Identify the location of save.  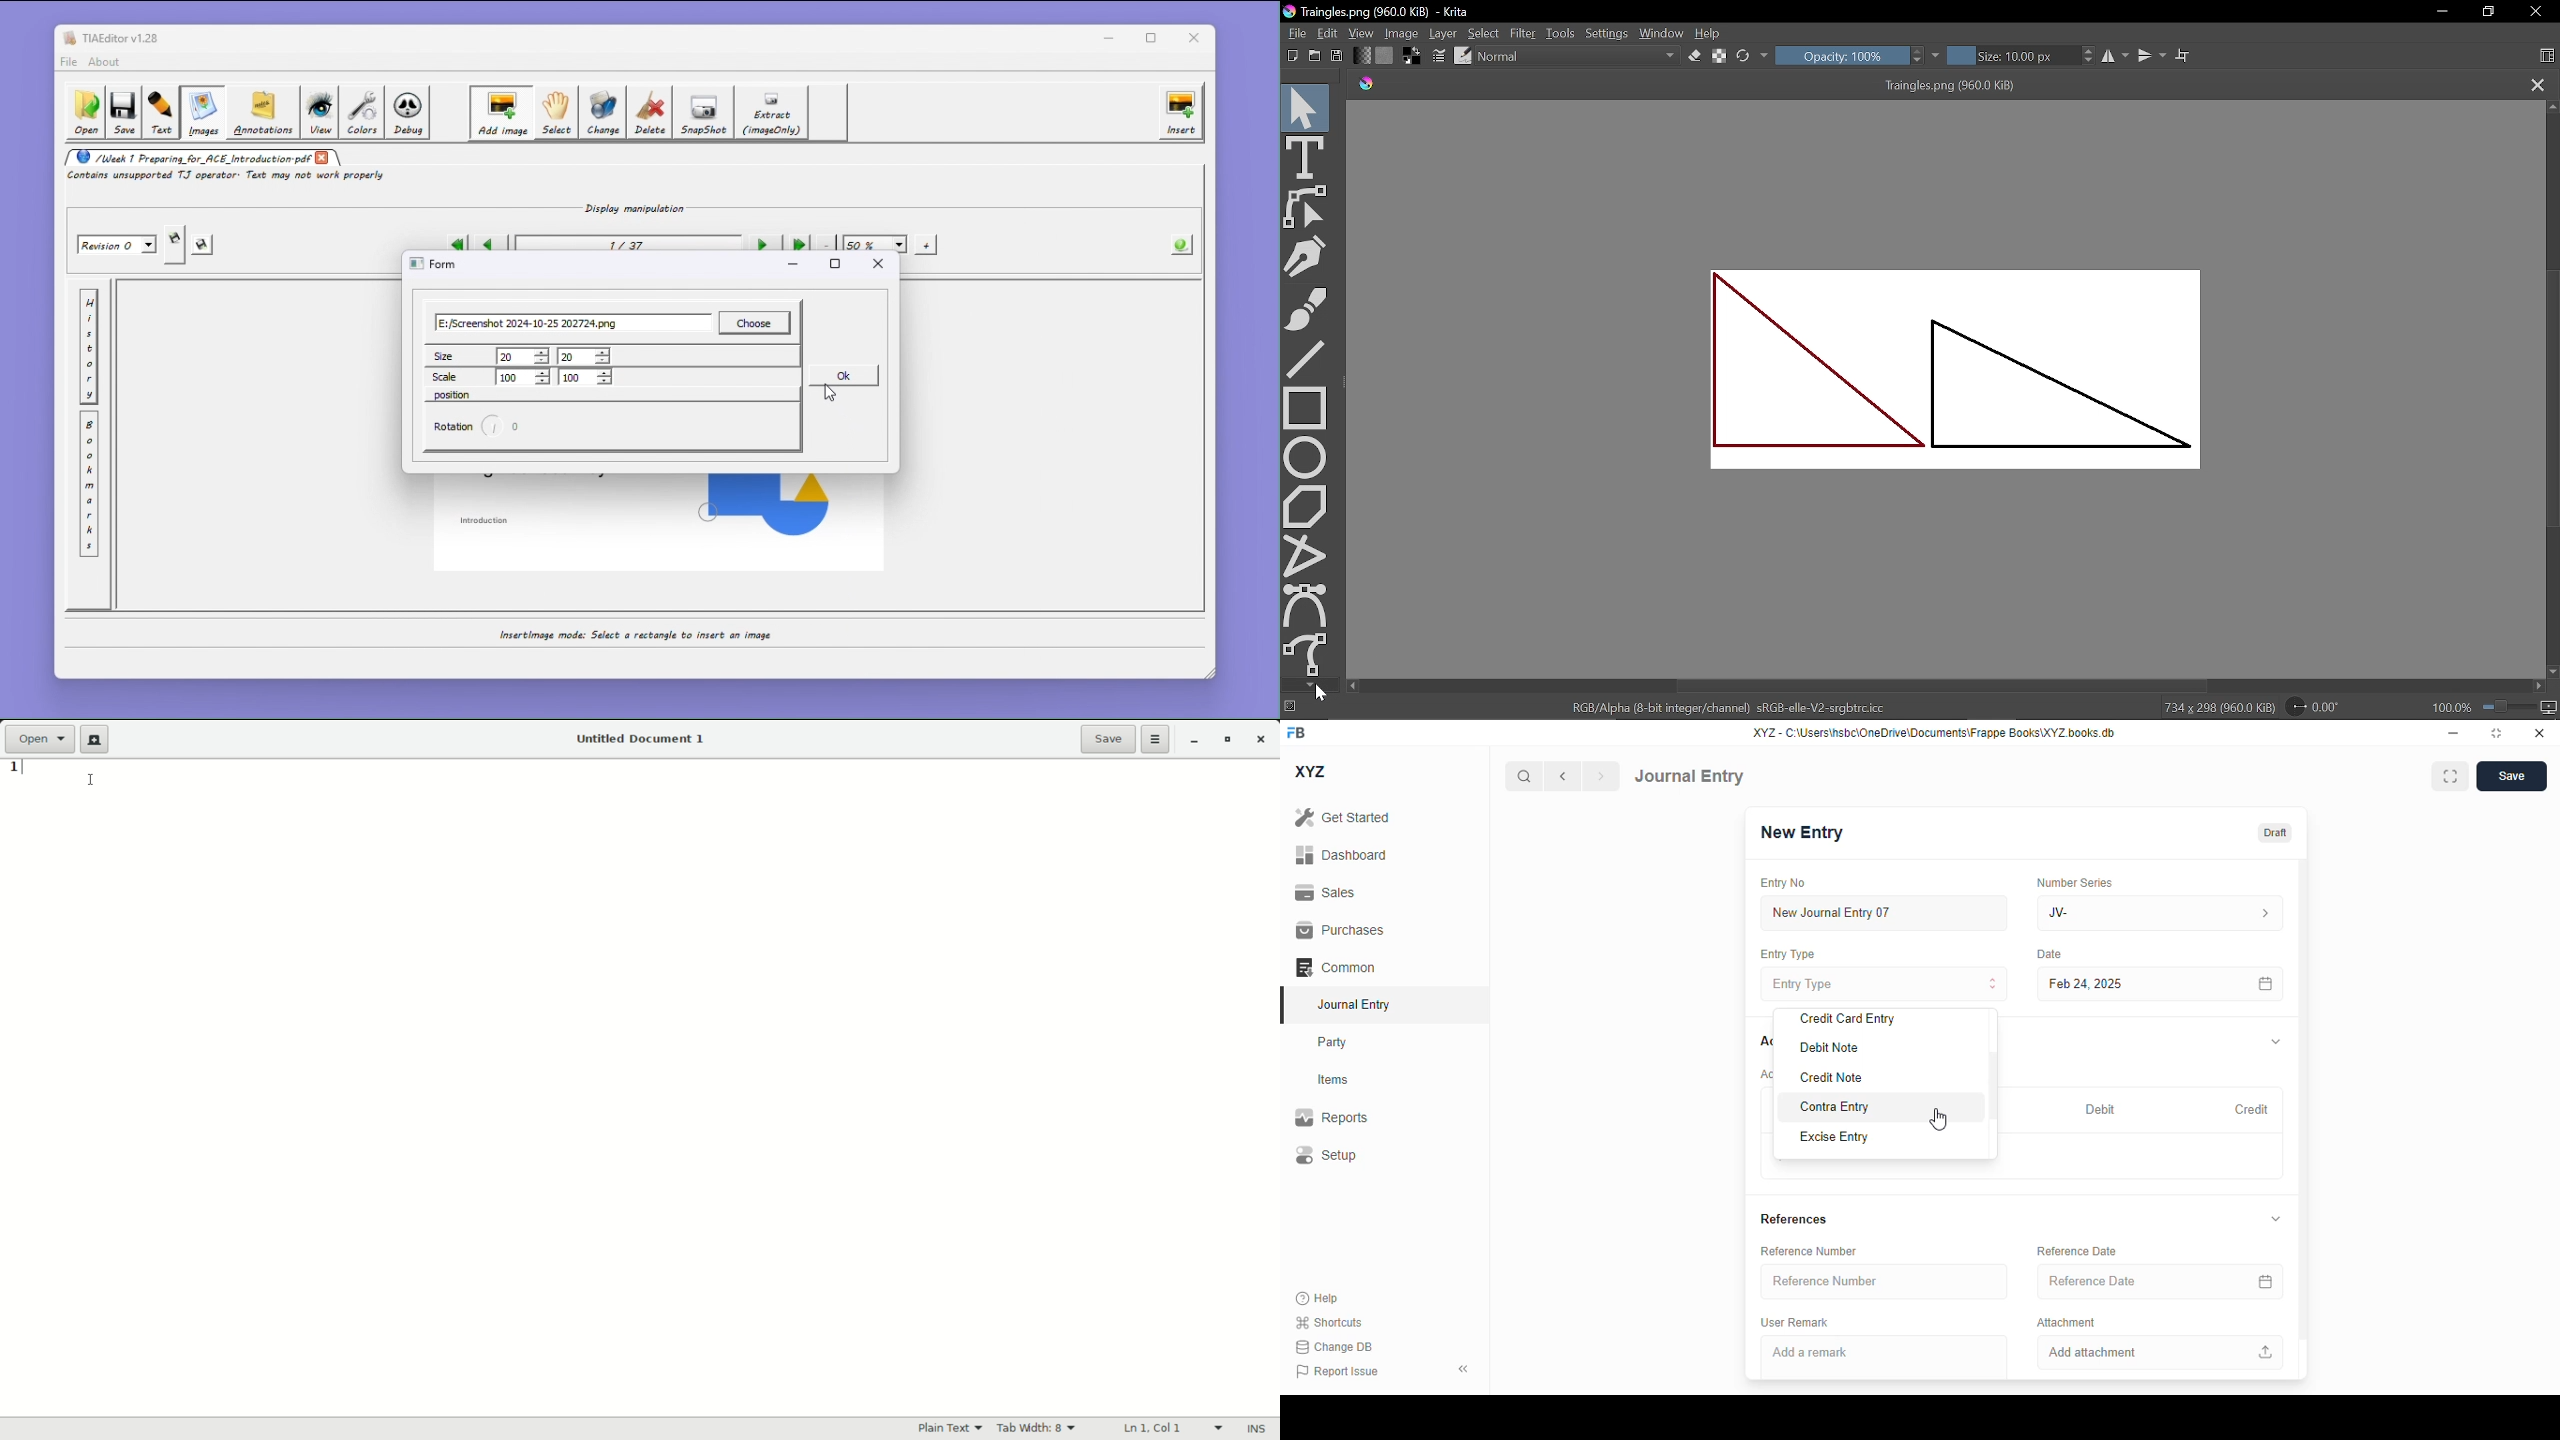
(2511, 776).